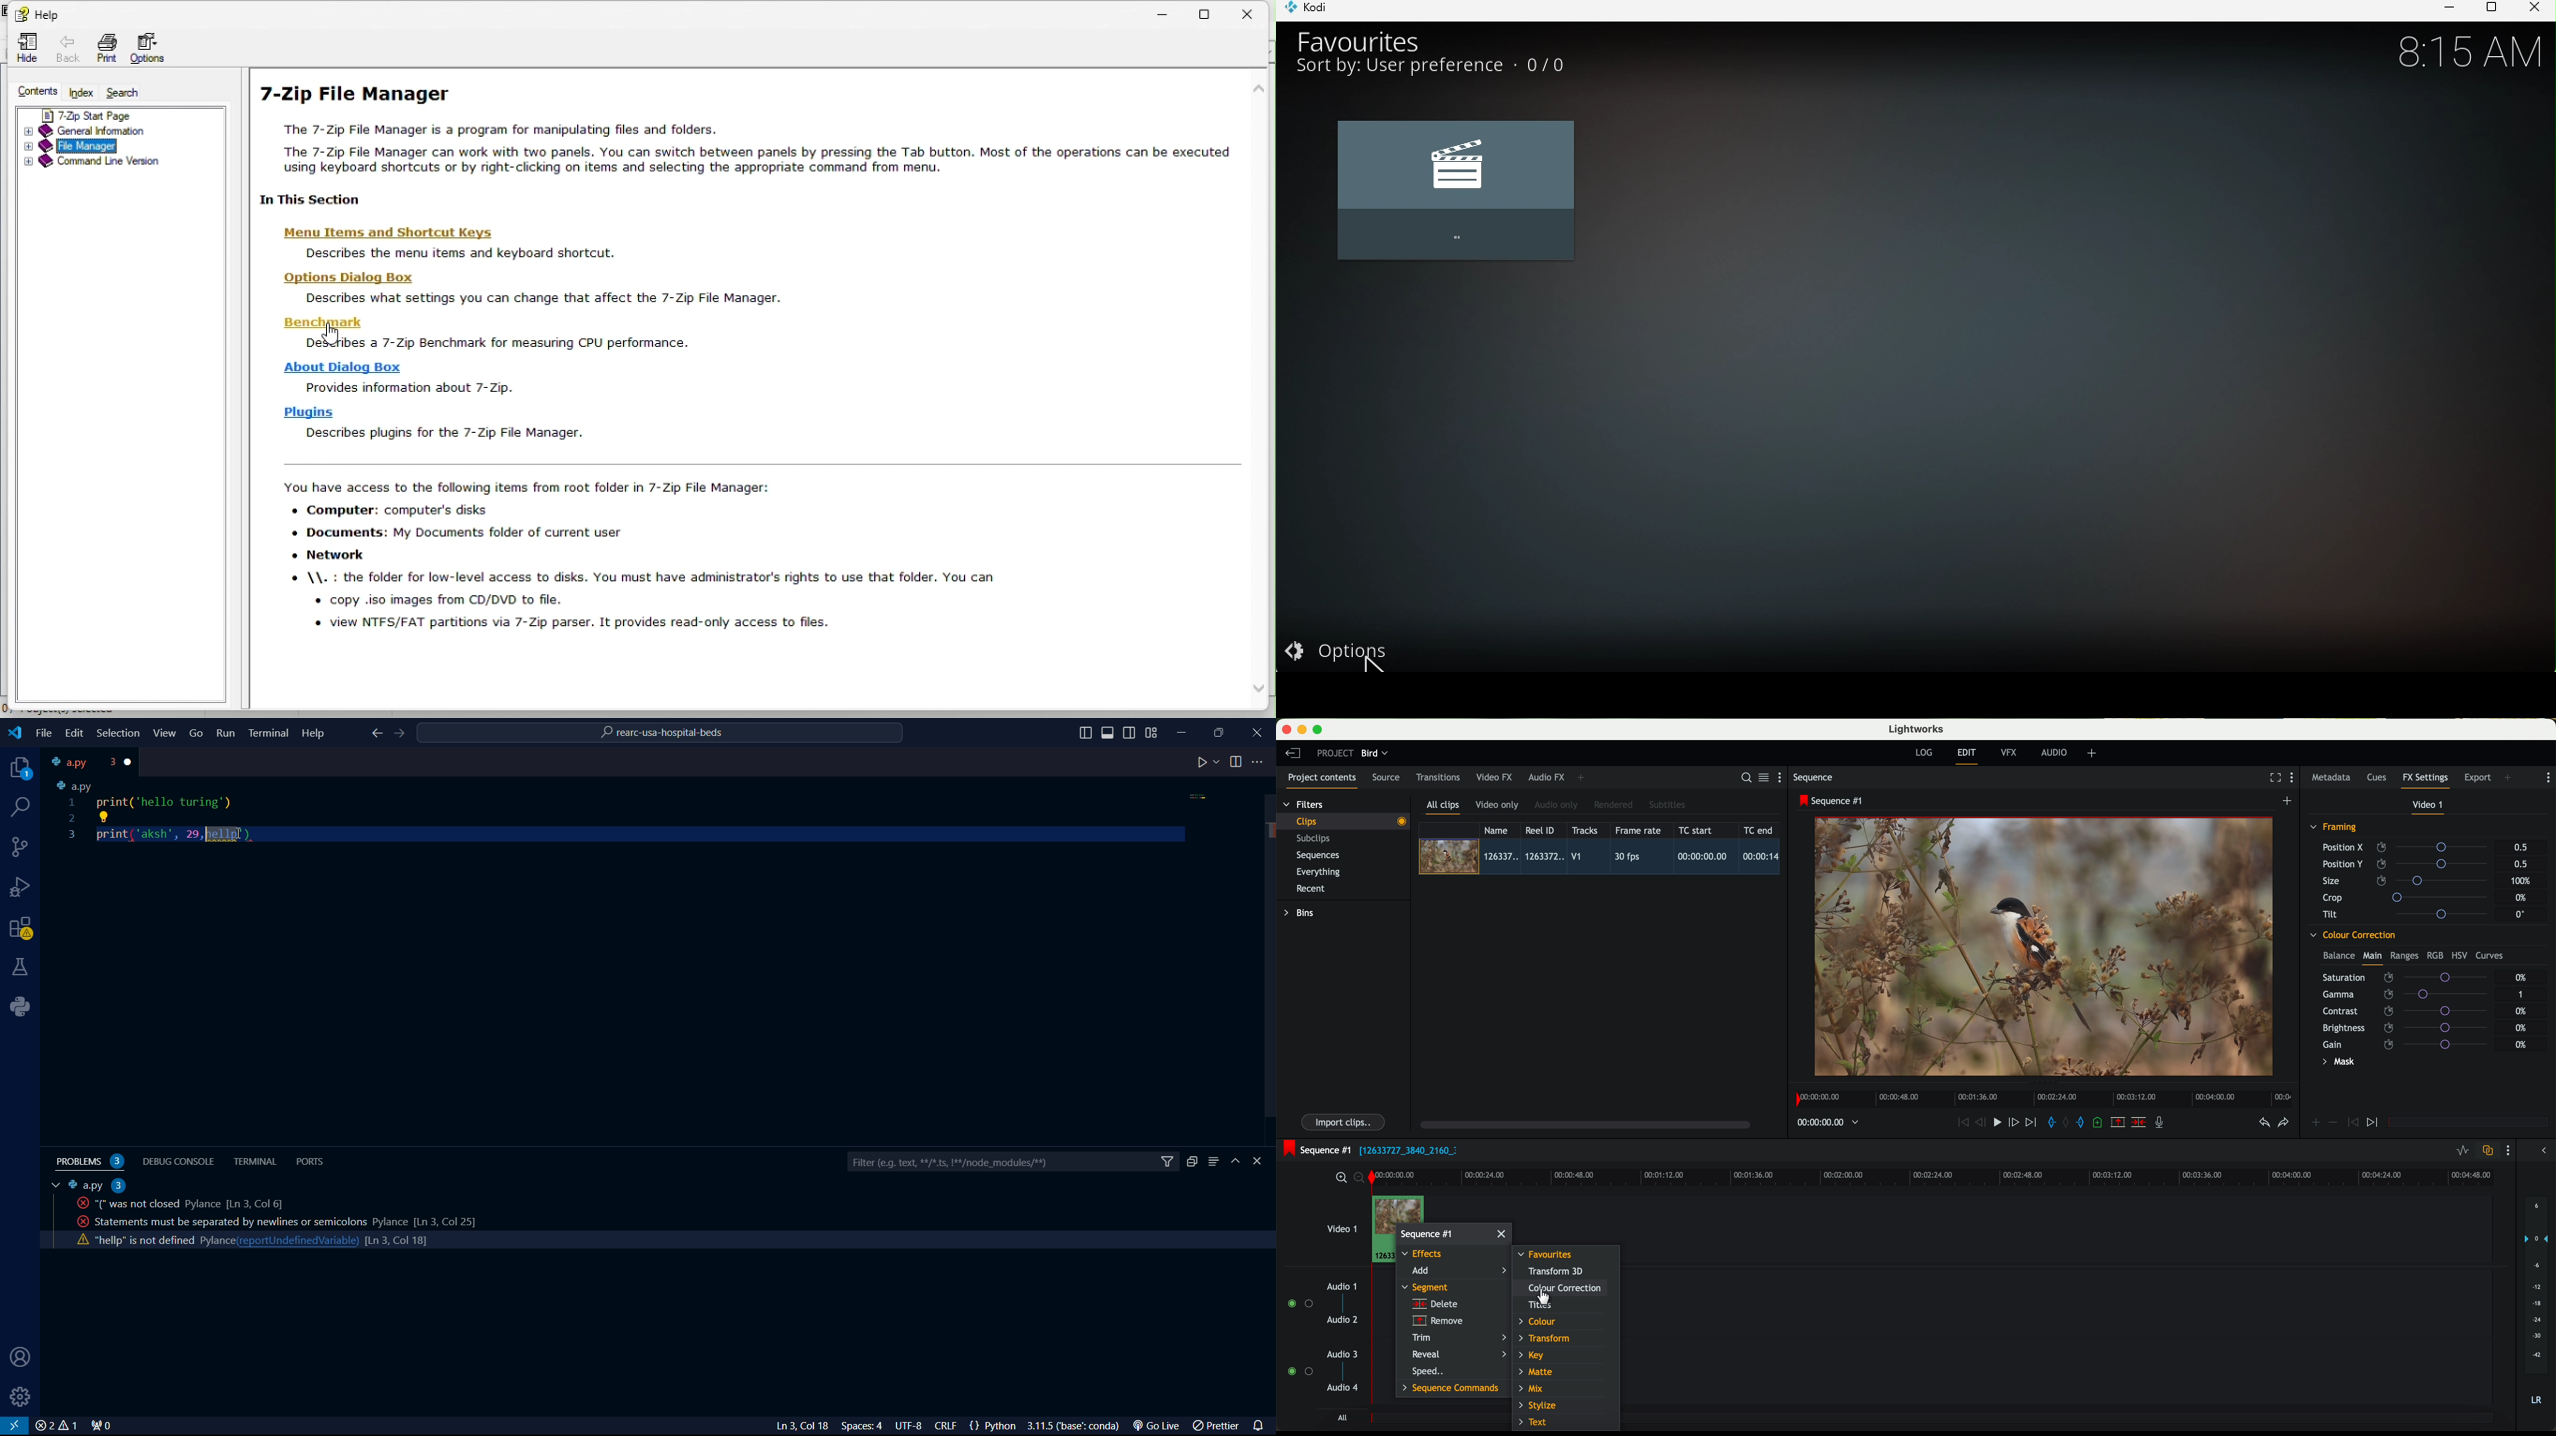 The height and width of the screenshot is (1456, 2576). What do you see at coordinates (2467, 52) in the screenshot?
I see `8:15 am` at bounding box center [2467, 52].